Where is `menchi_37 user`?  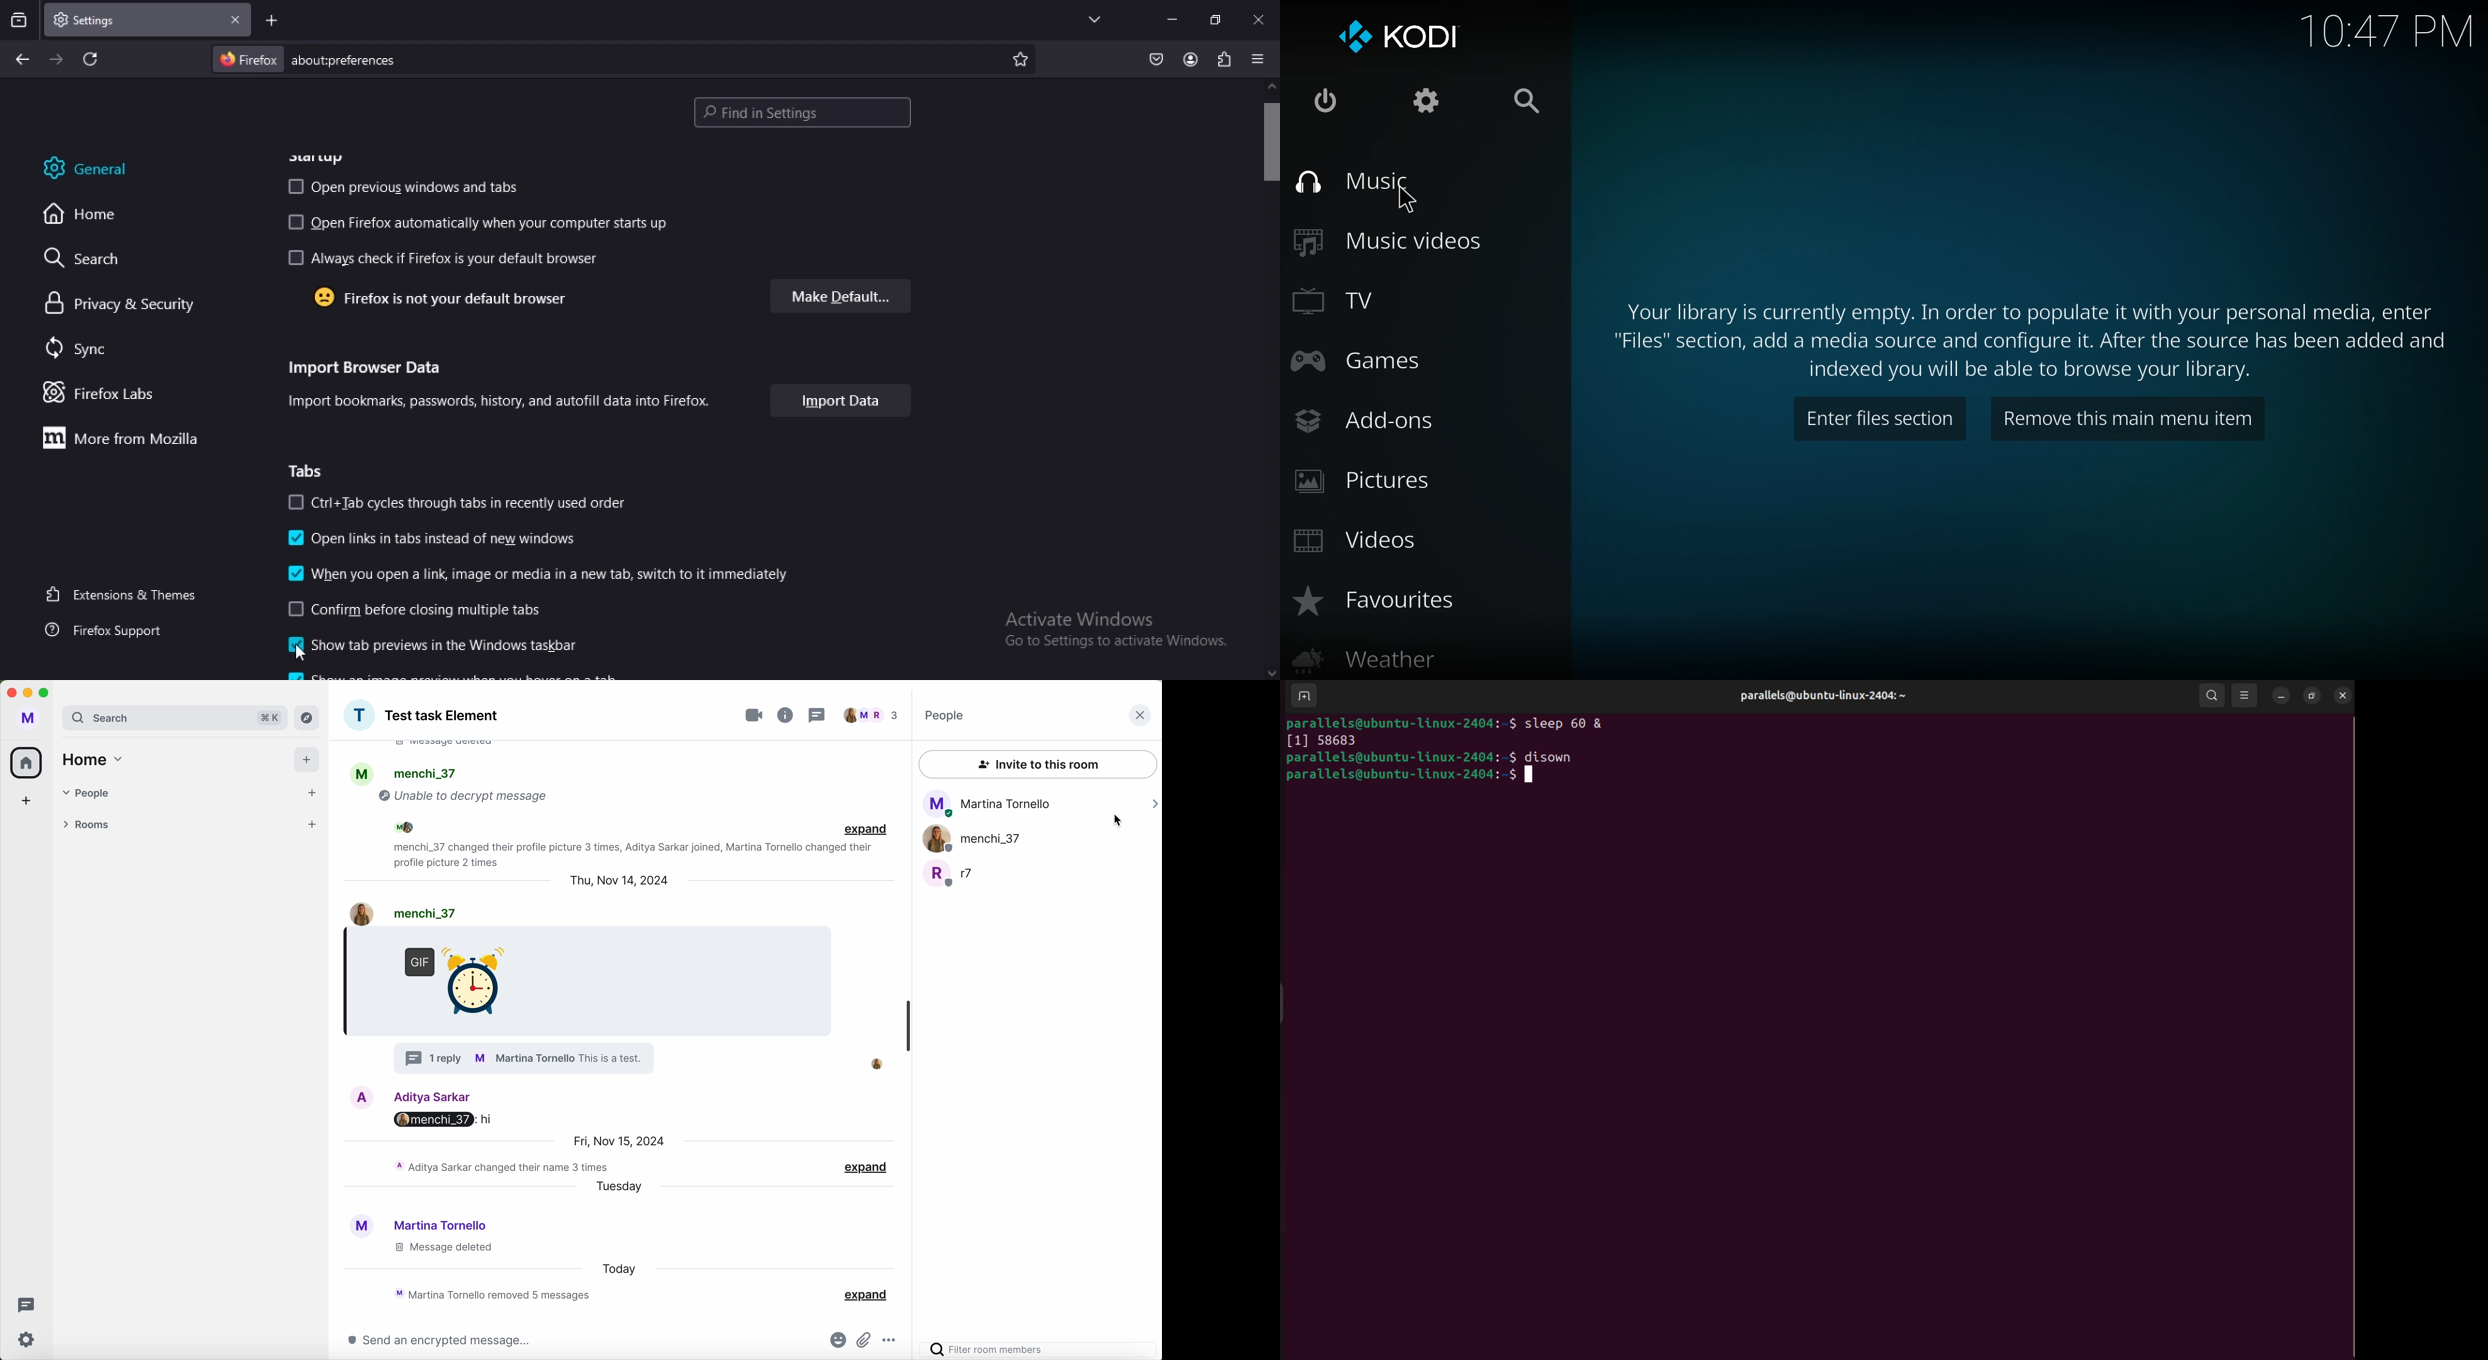 menchi_37 user is located at coordinates (973, 839).